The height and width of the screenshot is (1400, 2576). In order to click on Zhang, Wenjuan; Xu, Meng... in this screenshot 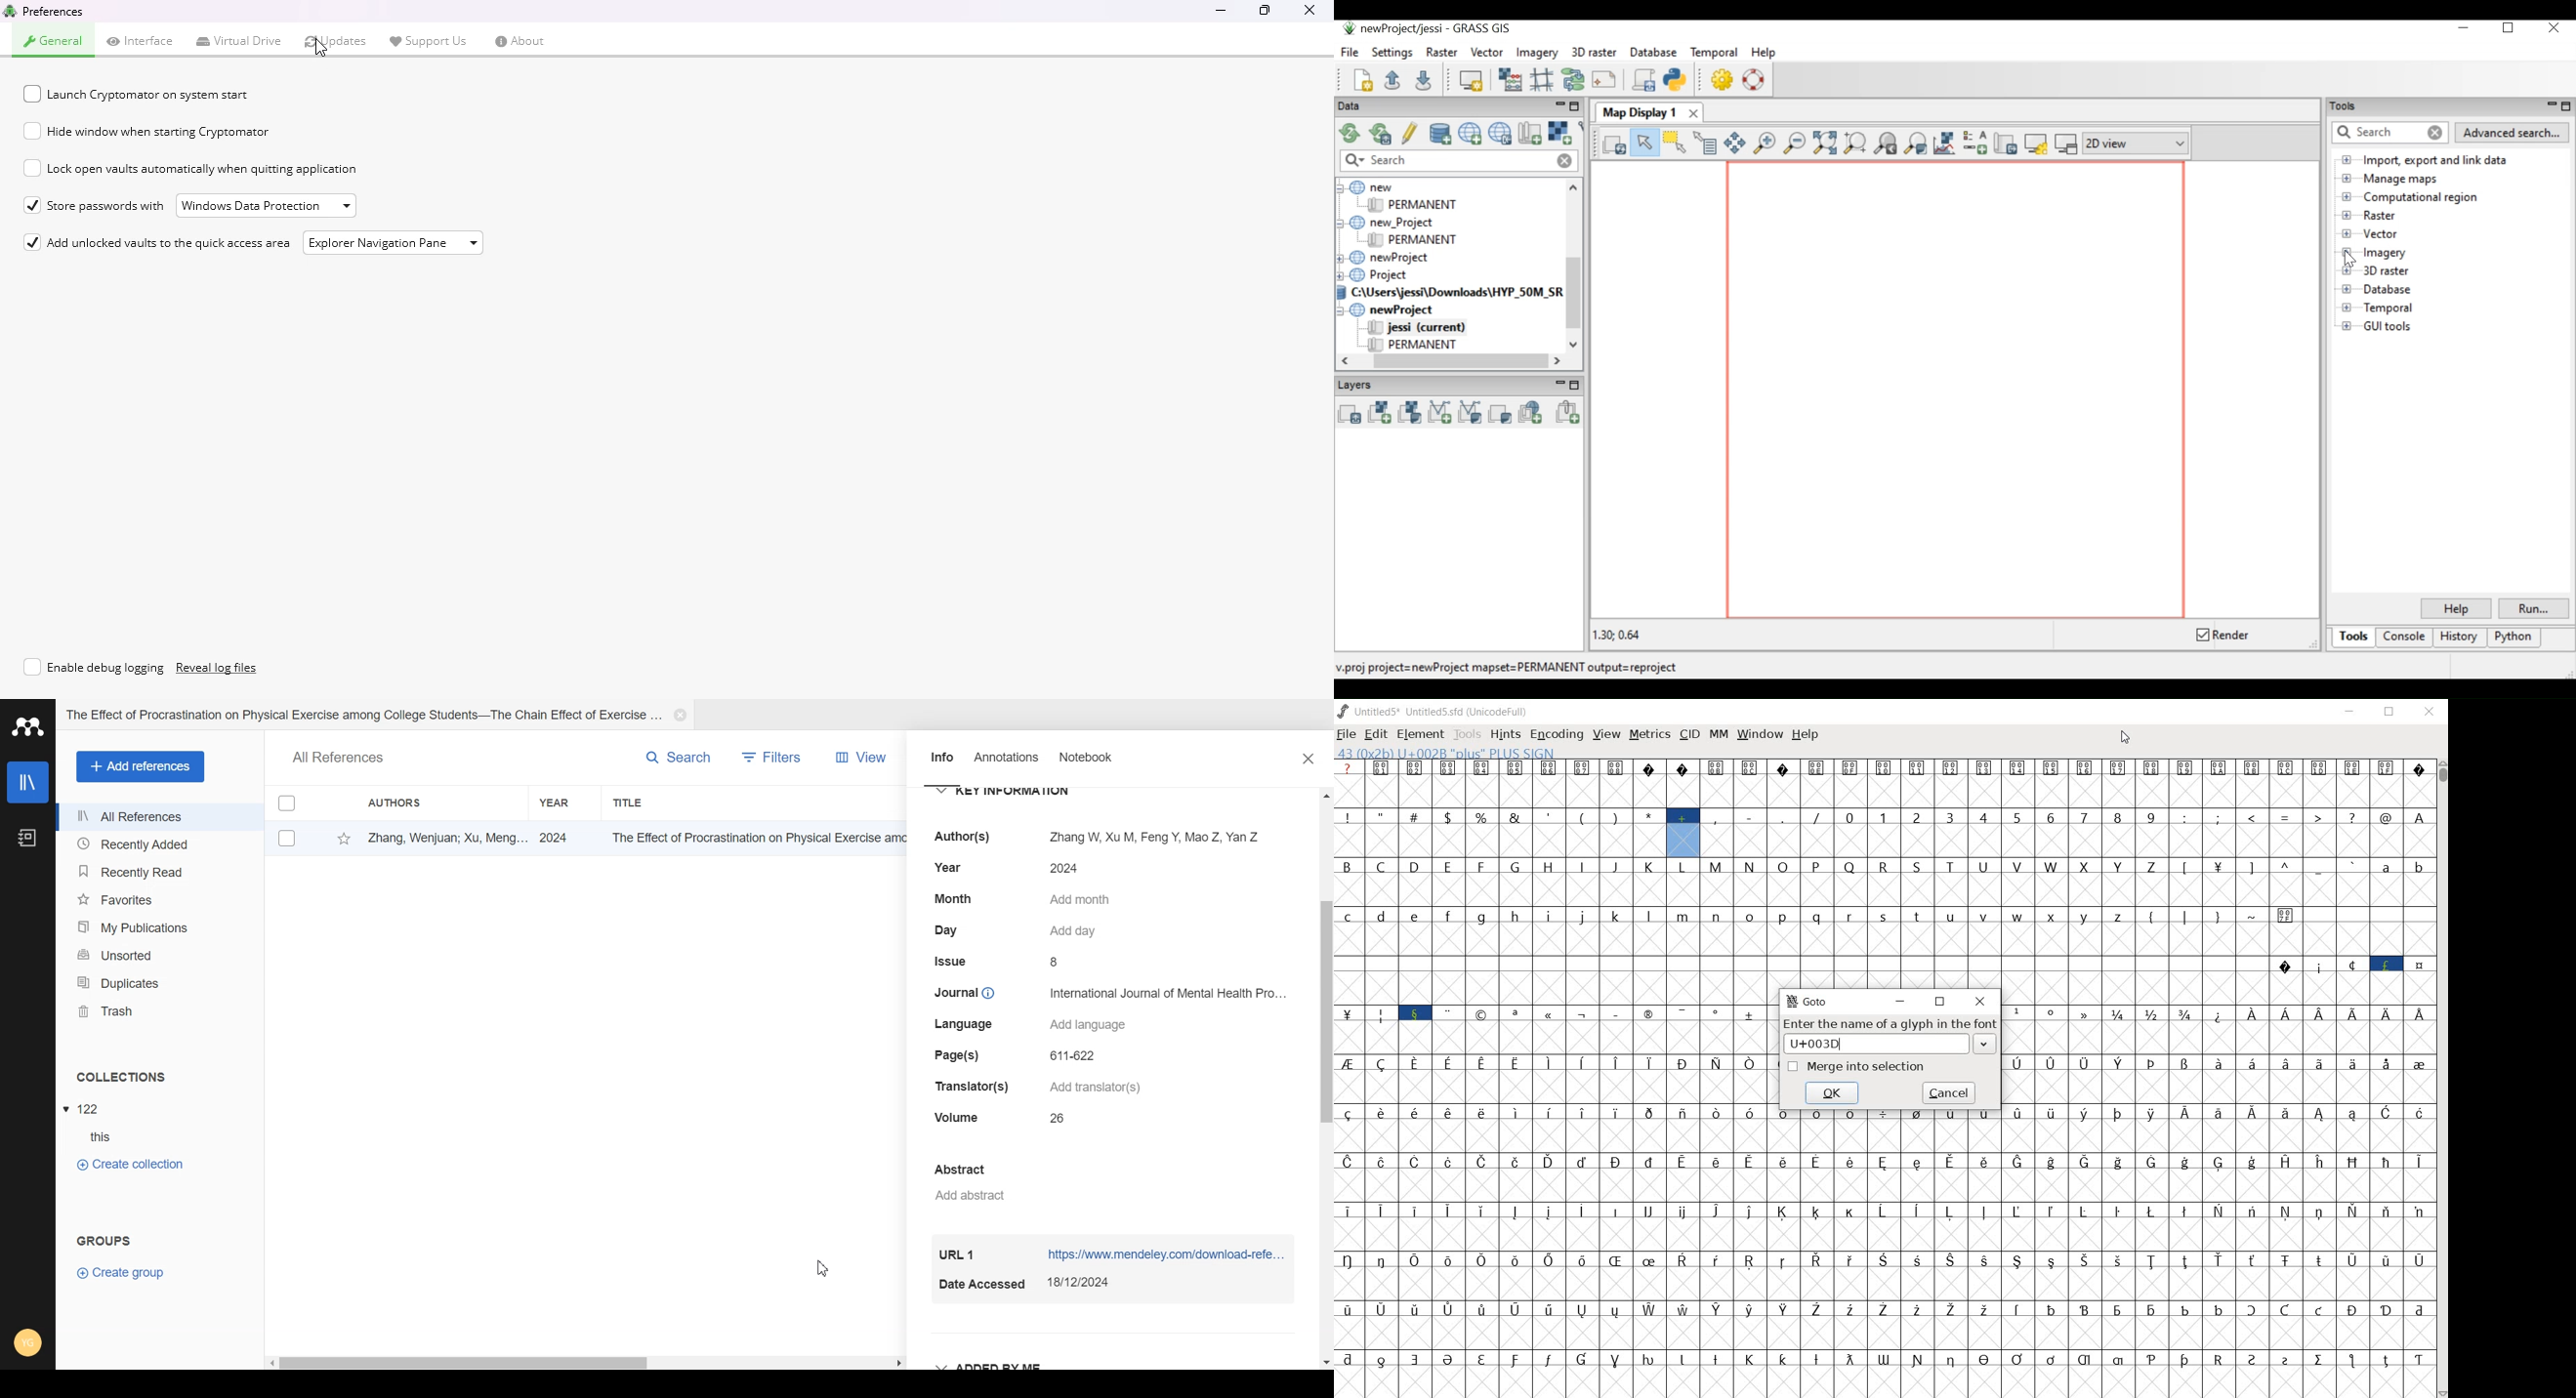, I will do `click(443, 837)`.